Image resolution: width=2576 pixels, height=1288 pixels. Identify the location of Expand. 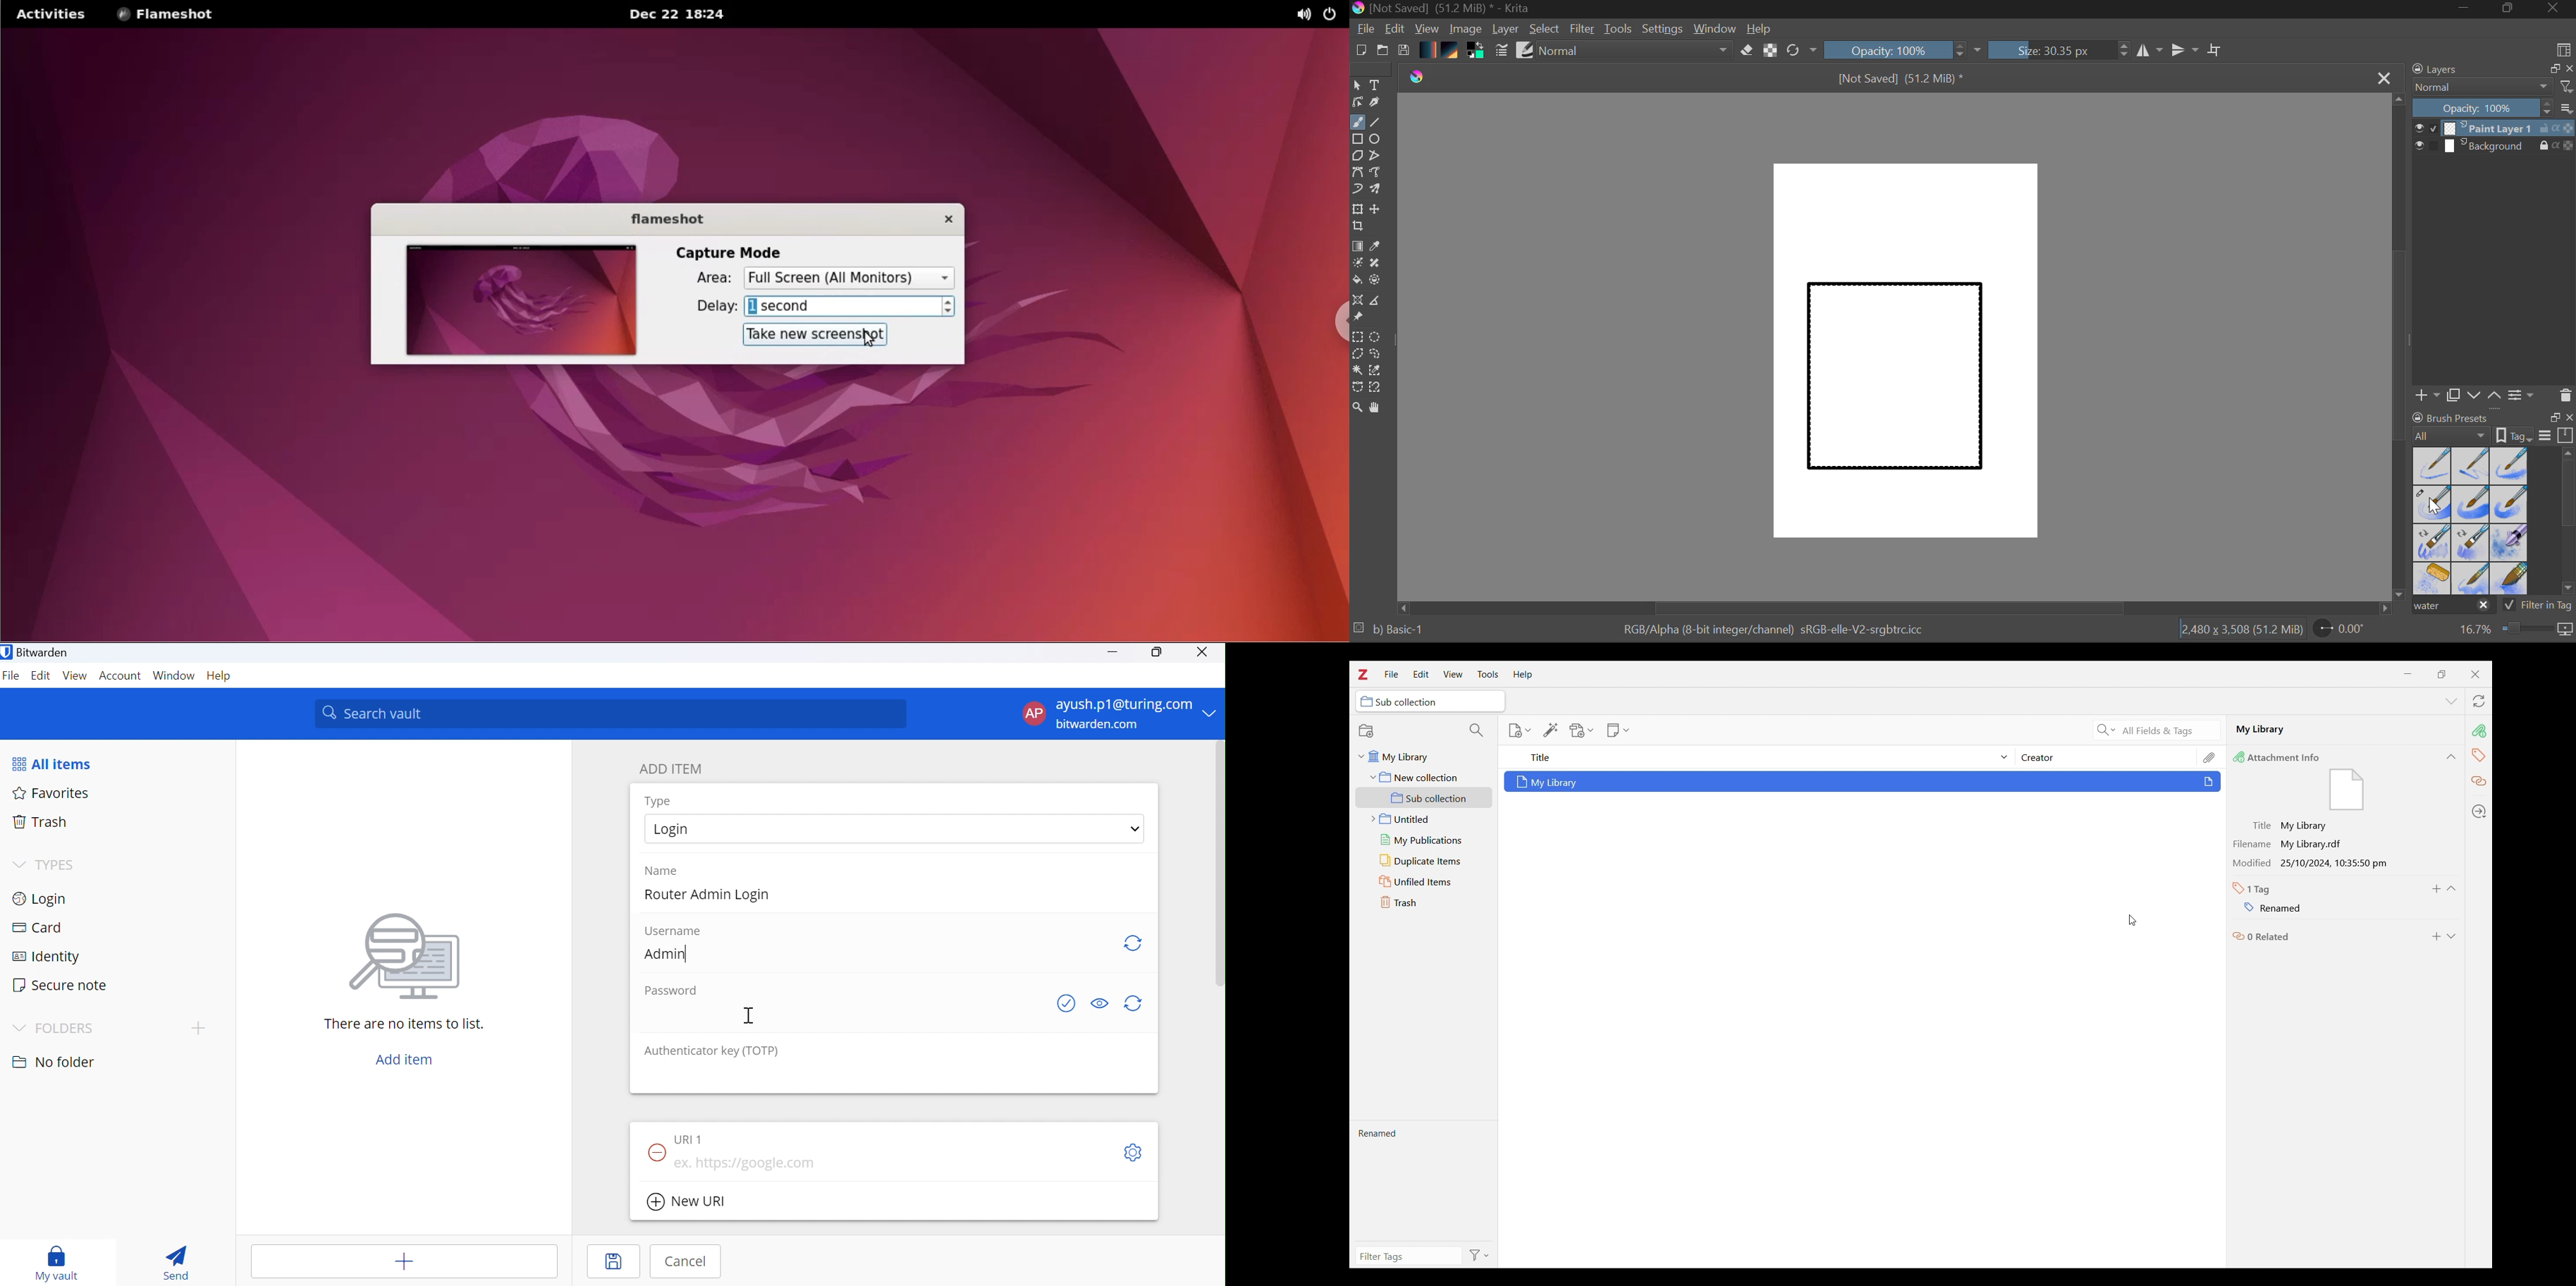
(2451, 937).